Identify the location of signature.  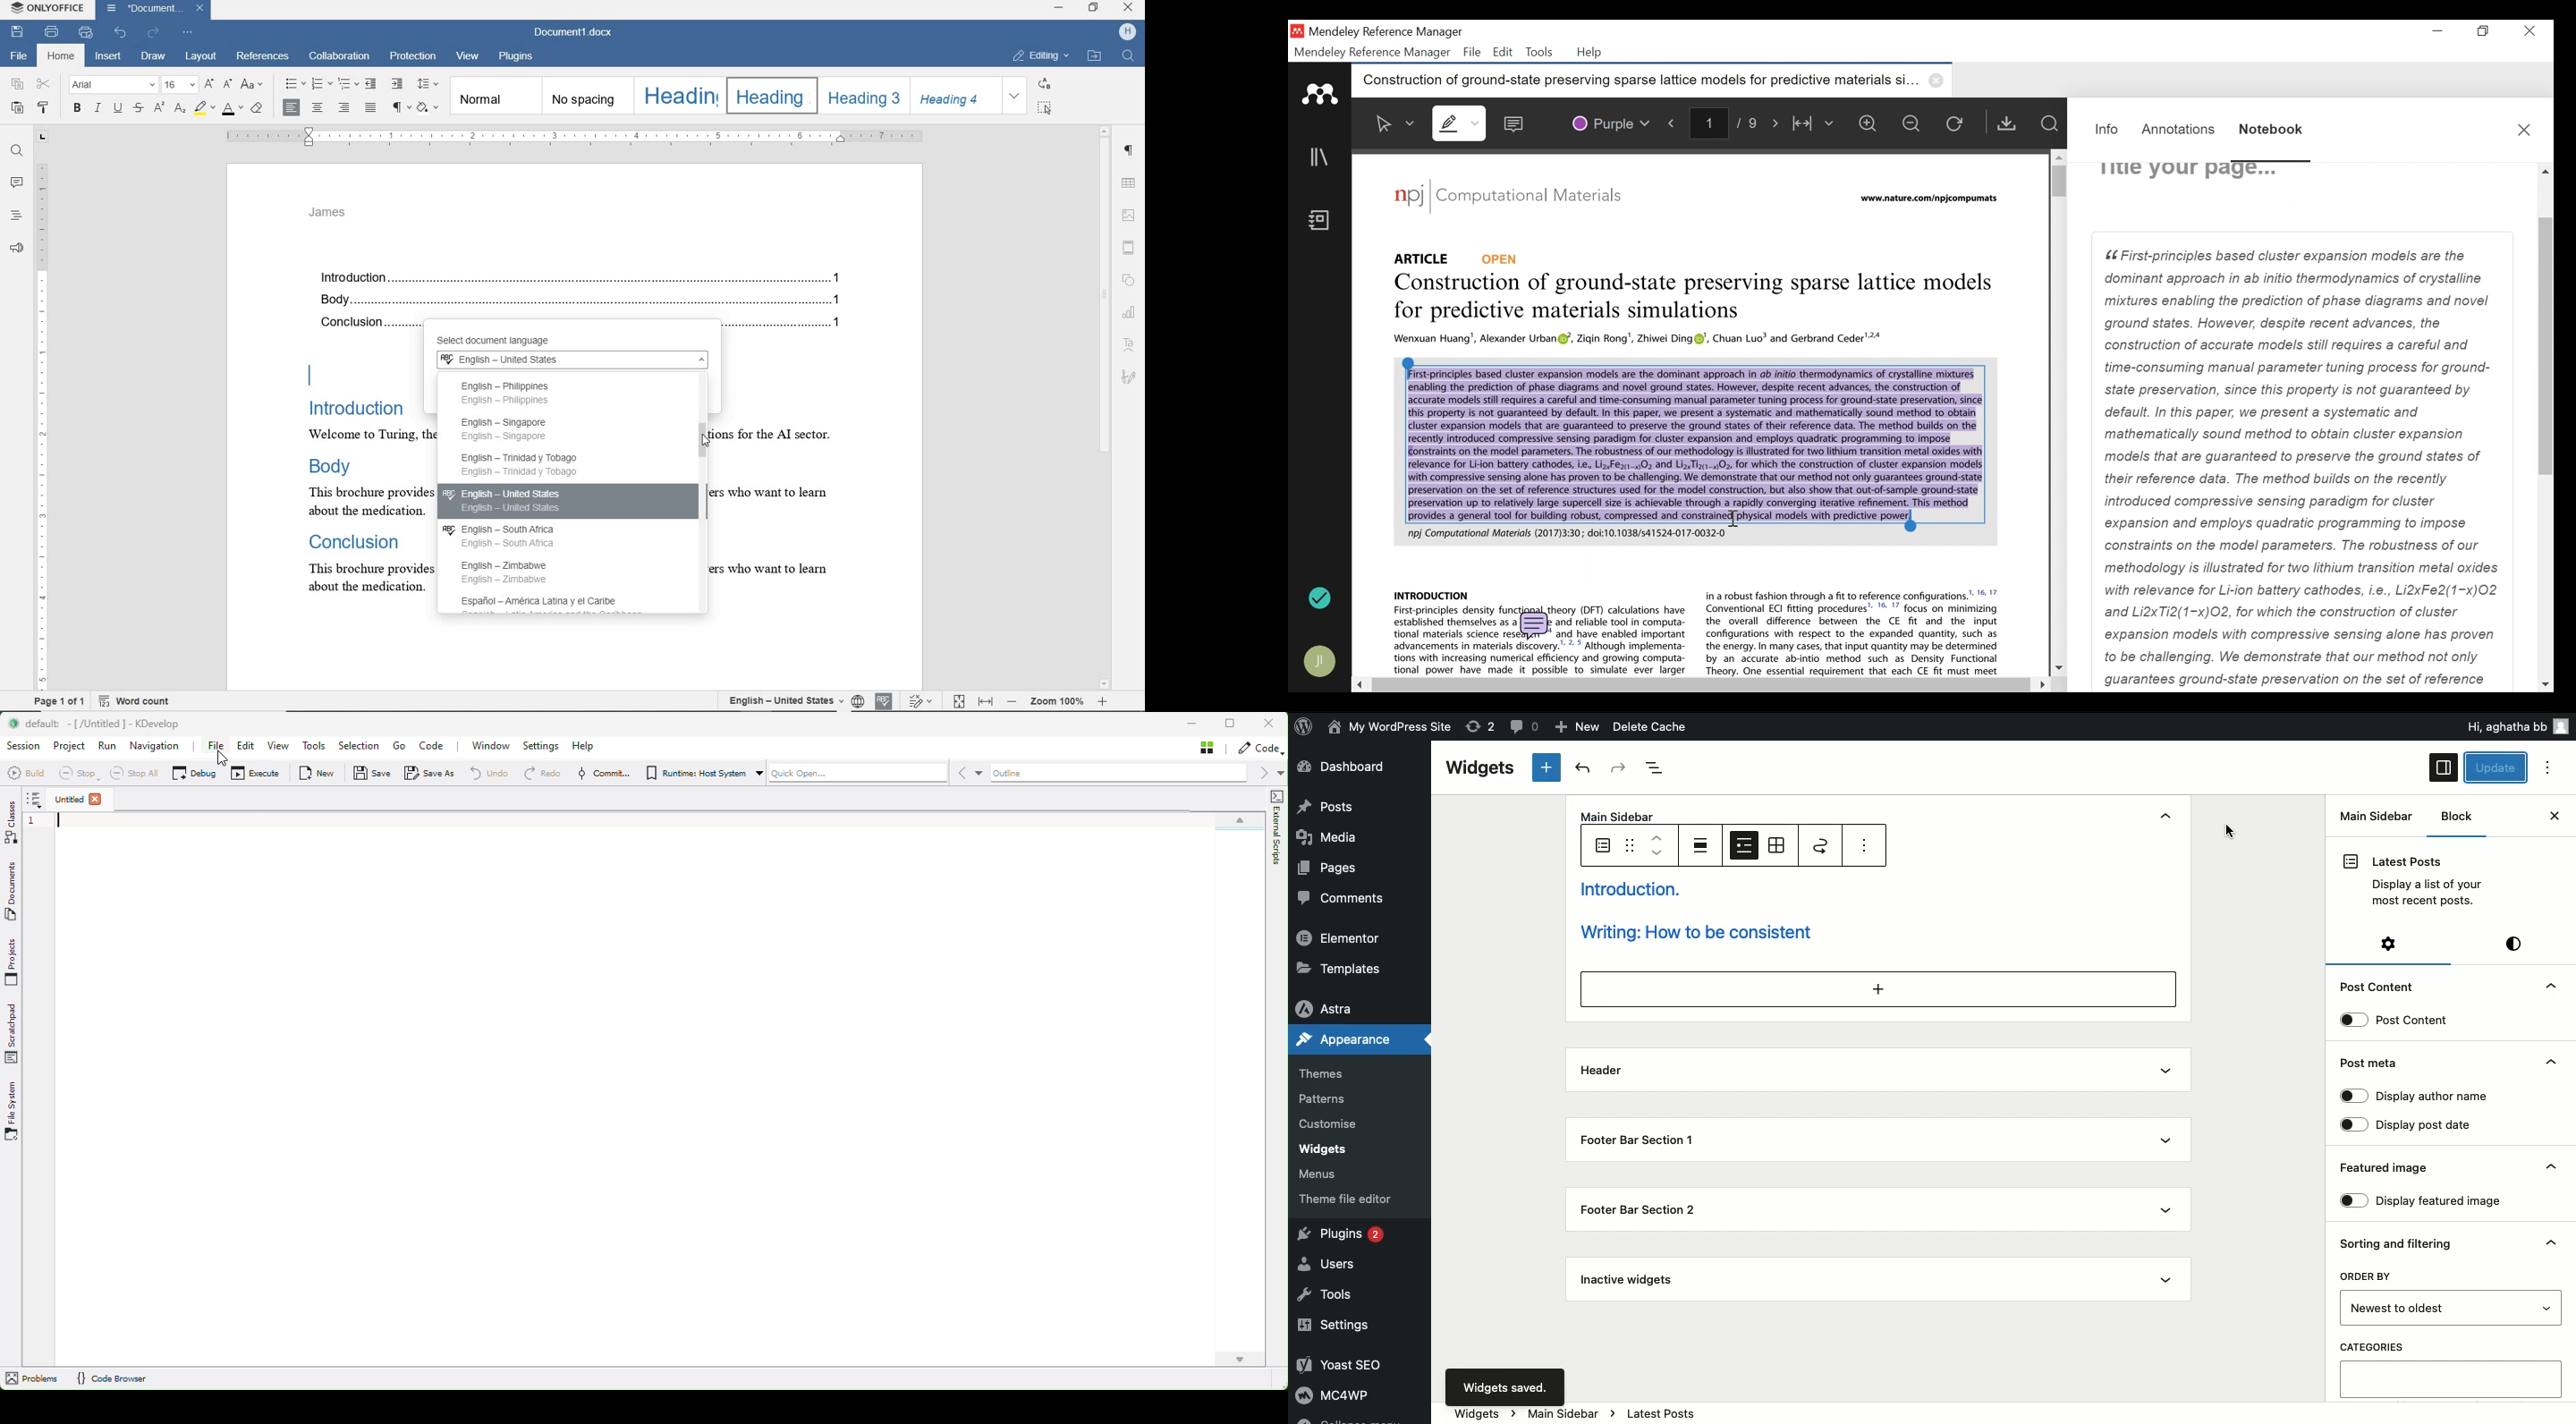
(1129, 376).